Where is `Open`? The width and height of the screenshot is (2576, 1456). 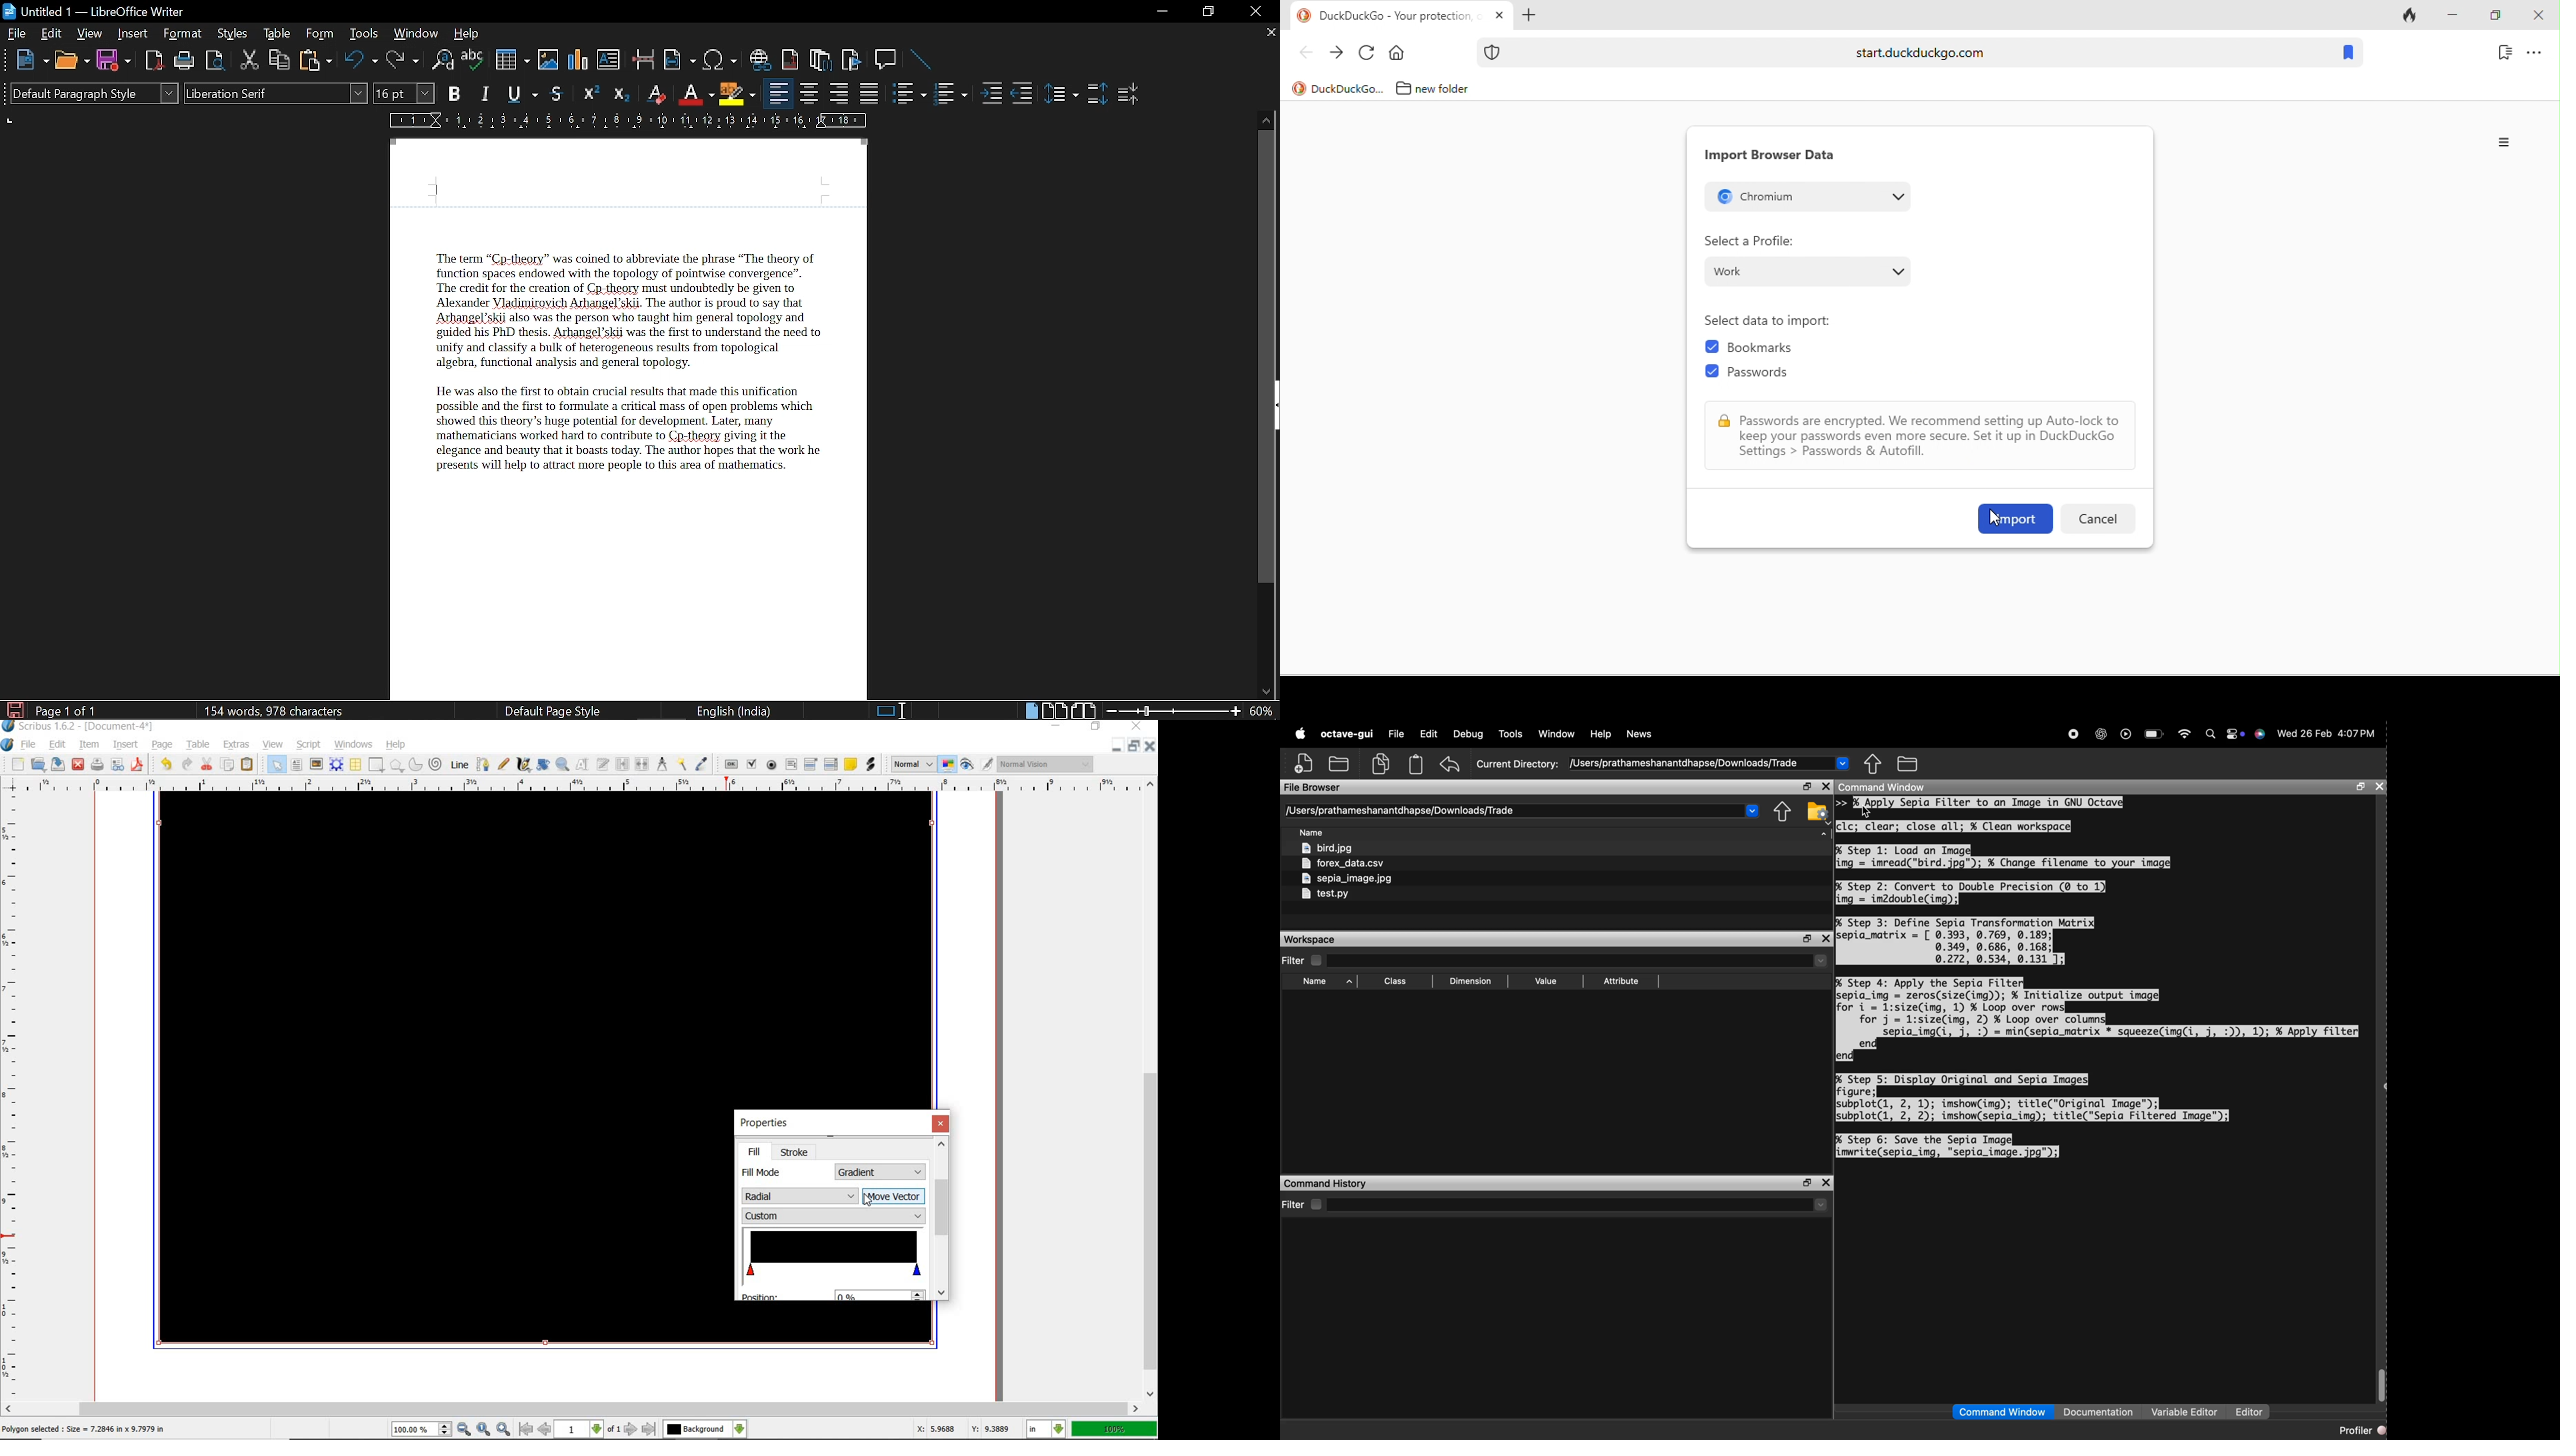
Open is located at coordinates (72, 61).